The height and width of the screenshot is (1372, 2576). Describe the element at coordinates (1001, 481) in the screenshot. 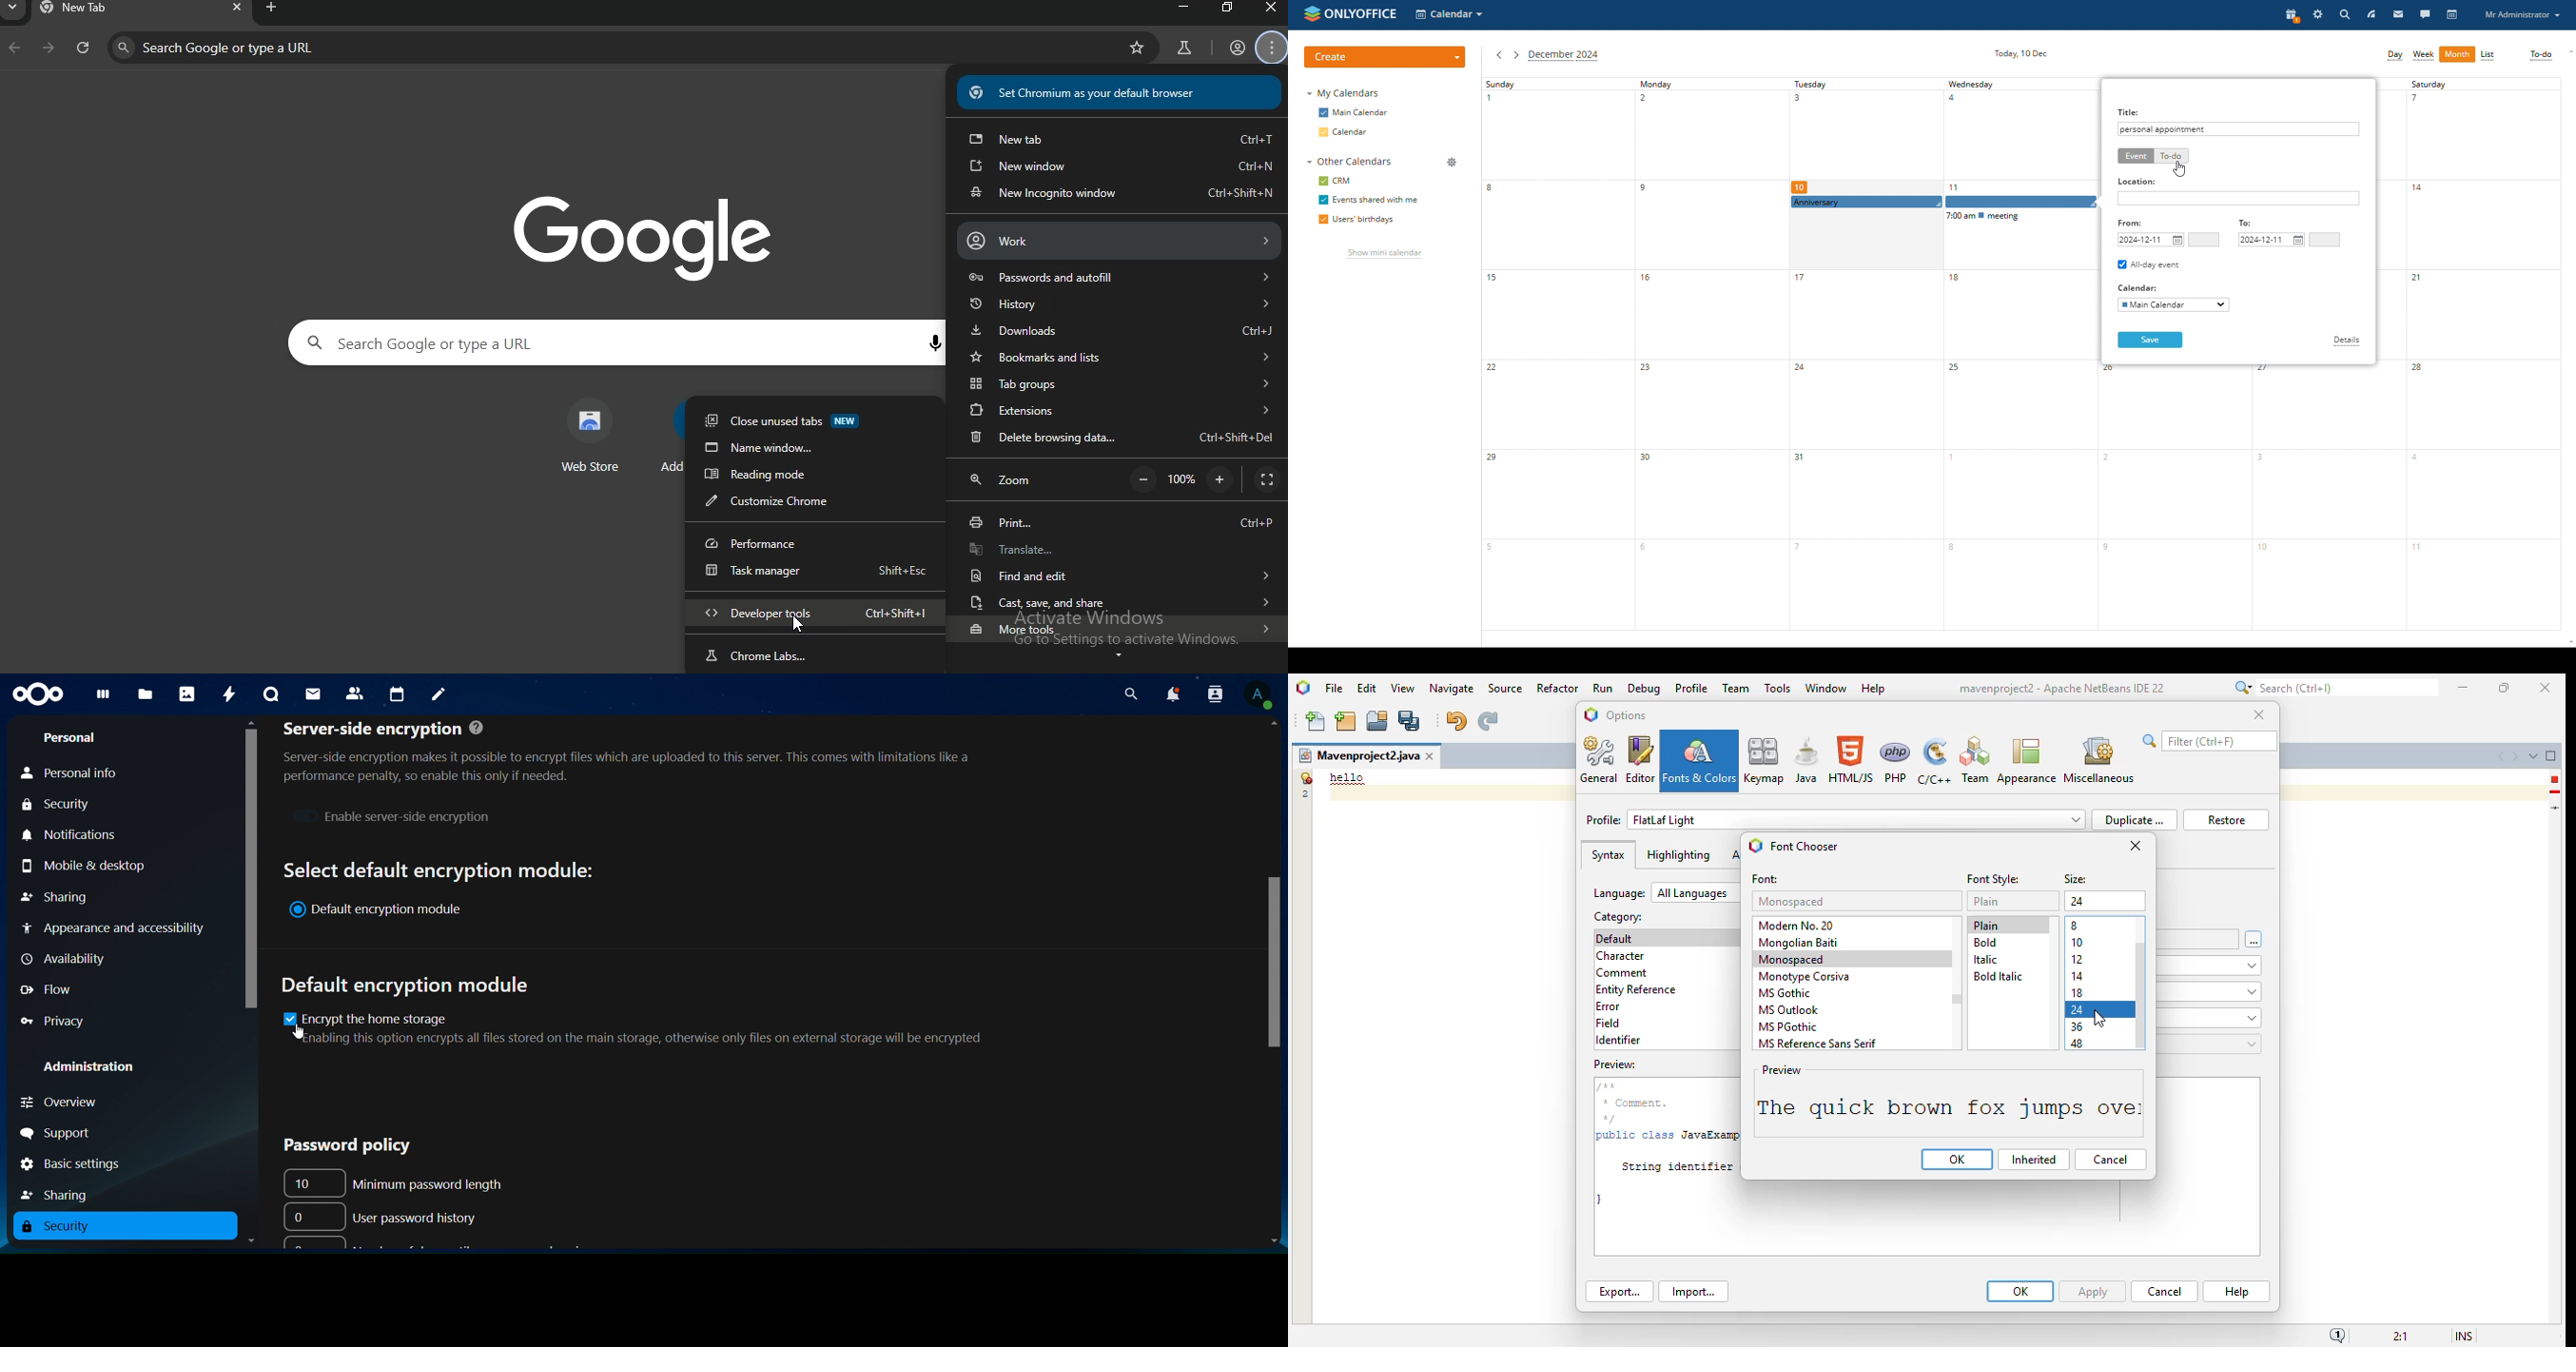

I see `zoom` at that location.